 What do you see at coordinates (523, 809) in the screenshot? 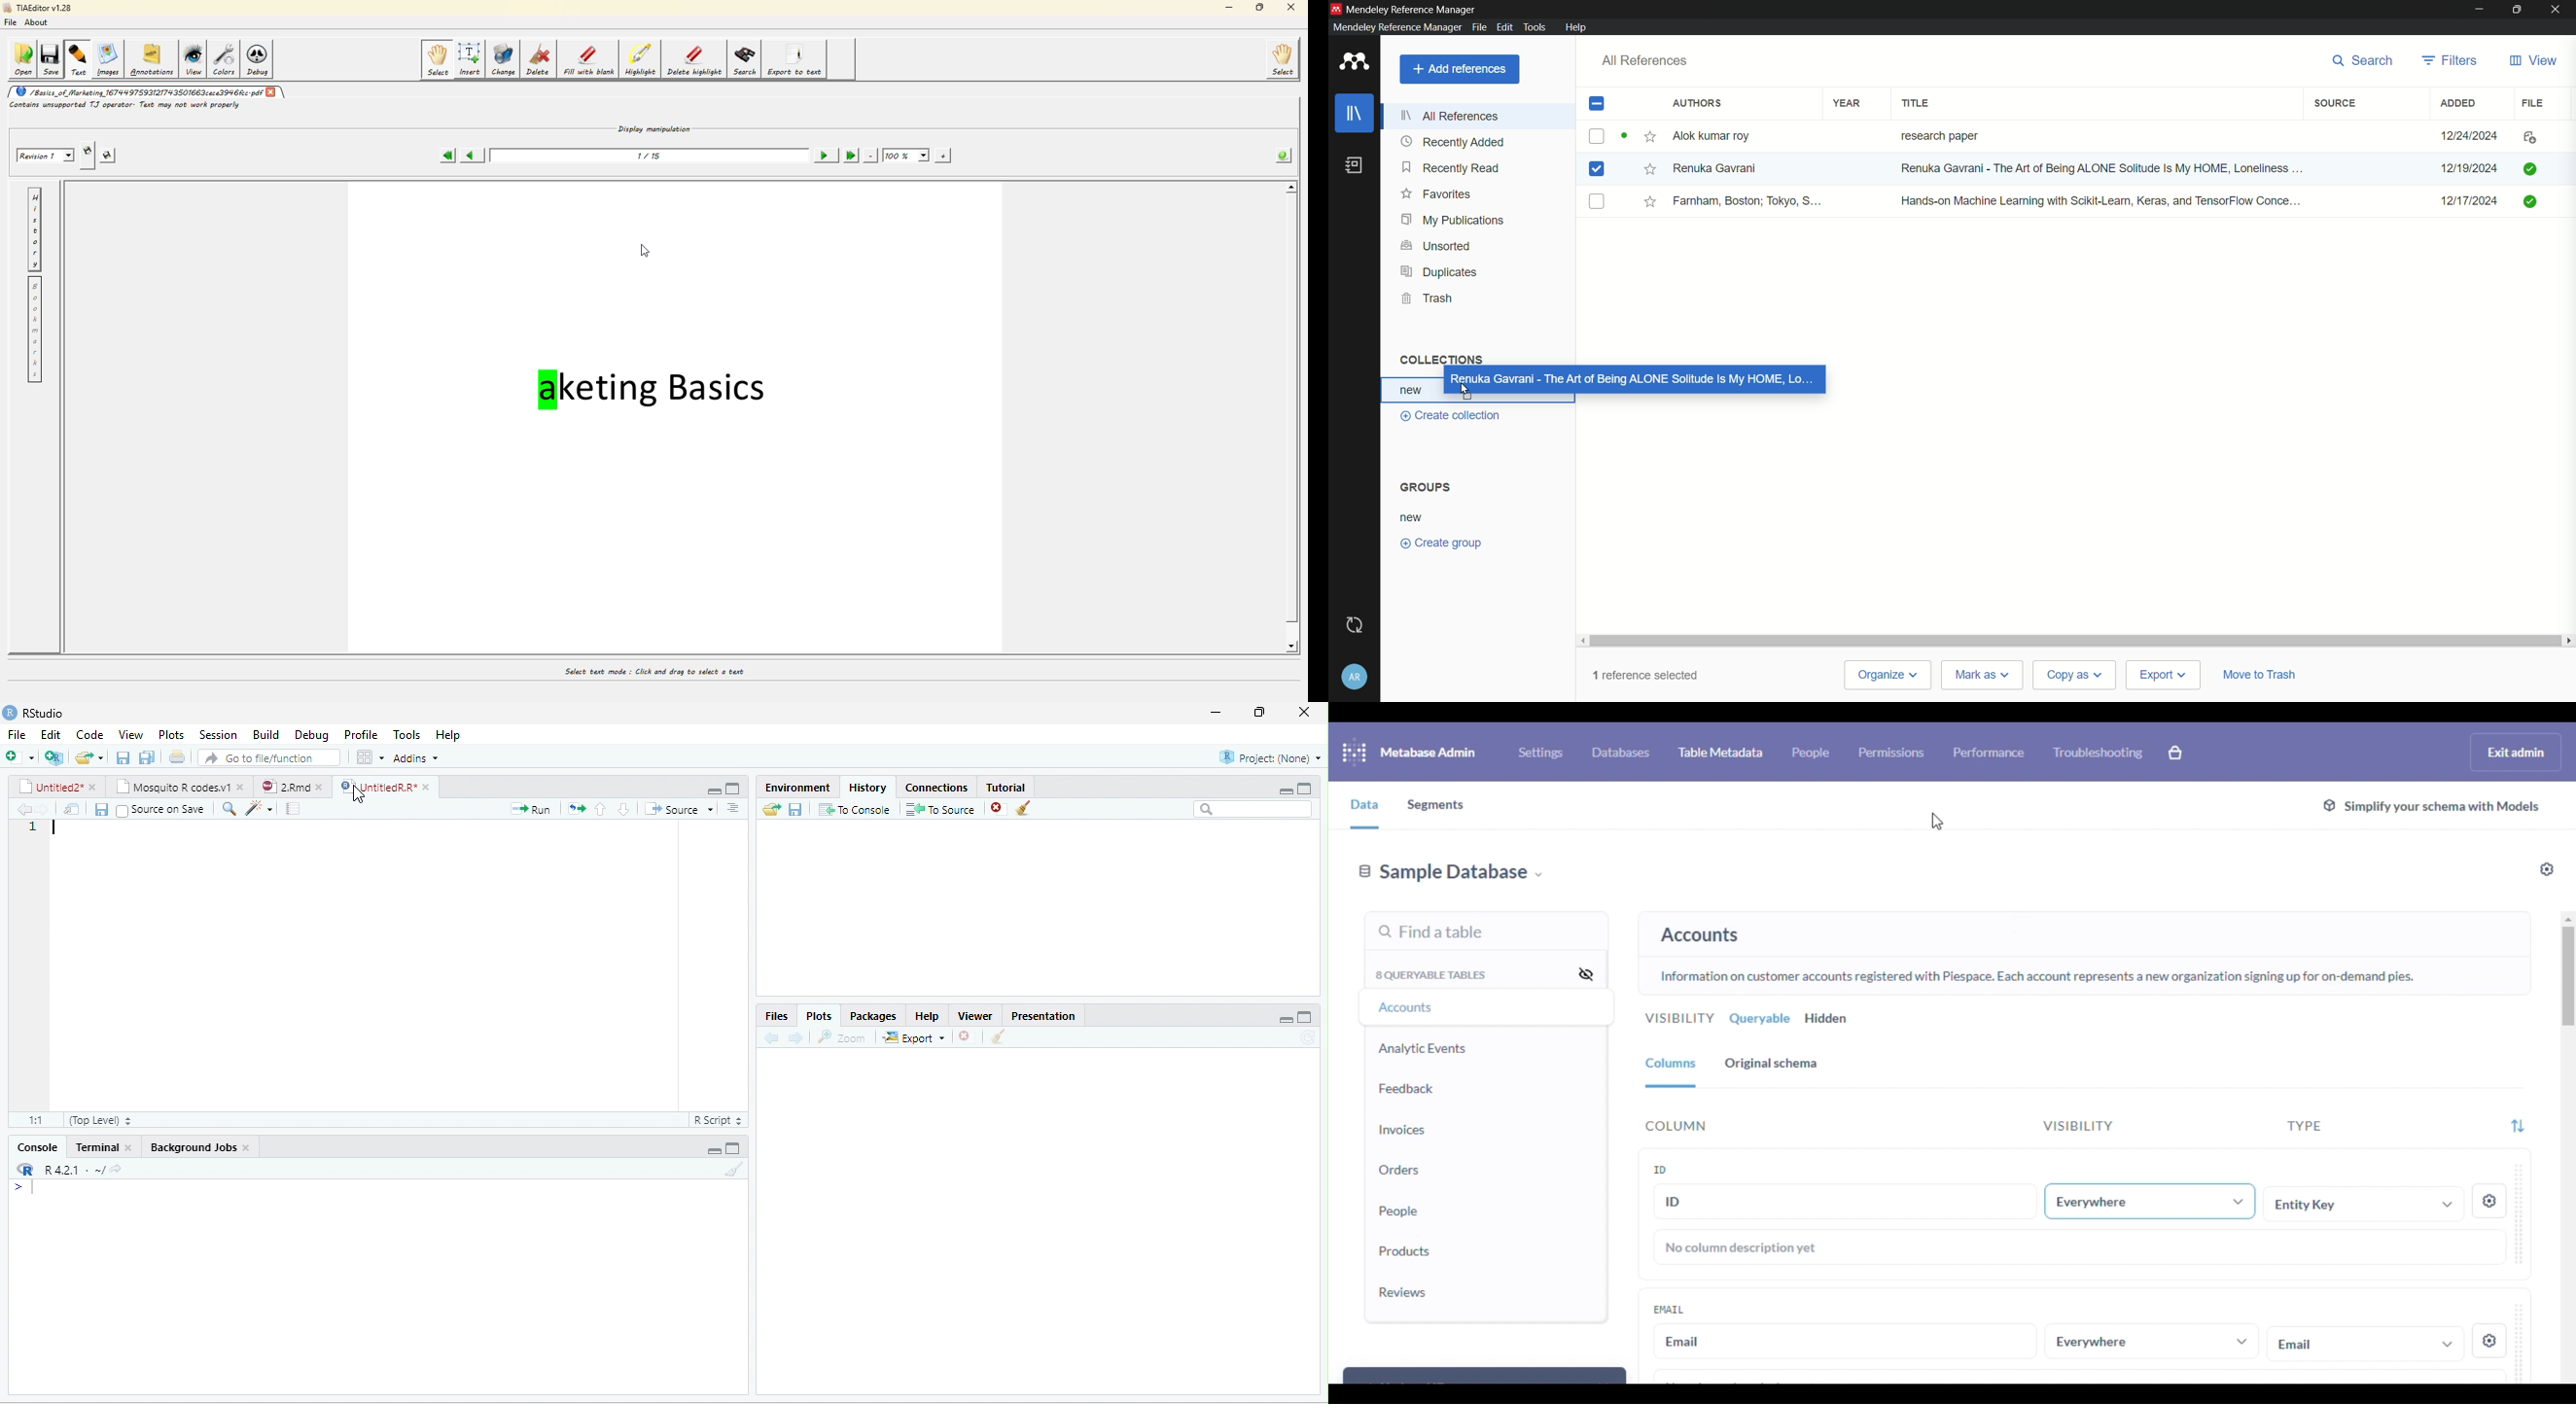
I see `+ Run` at bounding box center [523, 809].